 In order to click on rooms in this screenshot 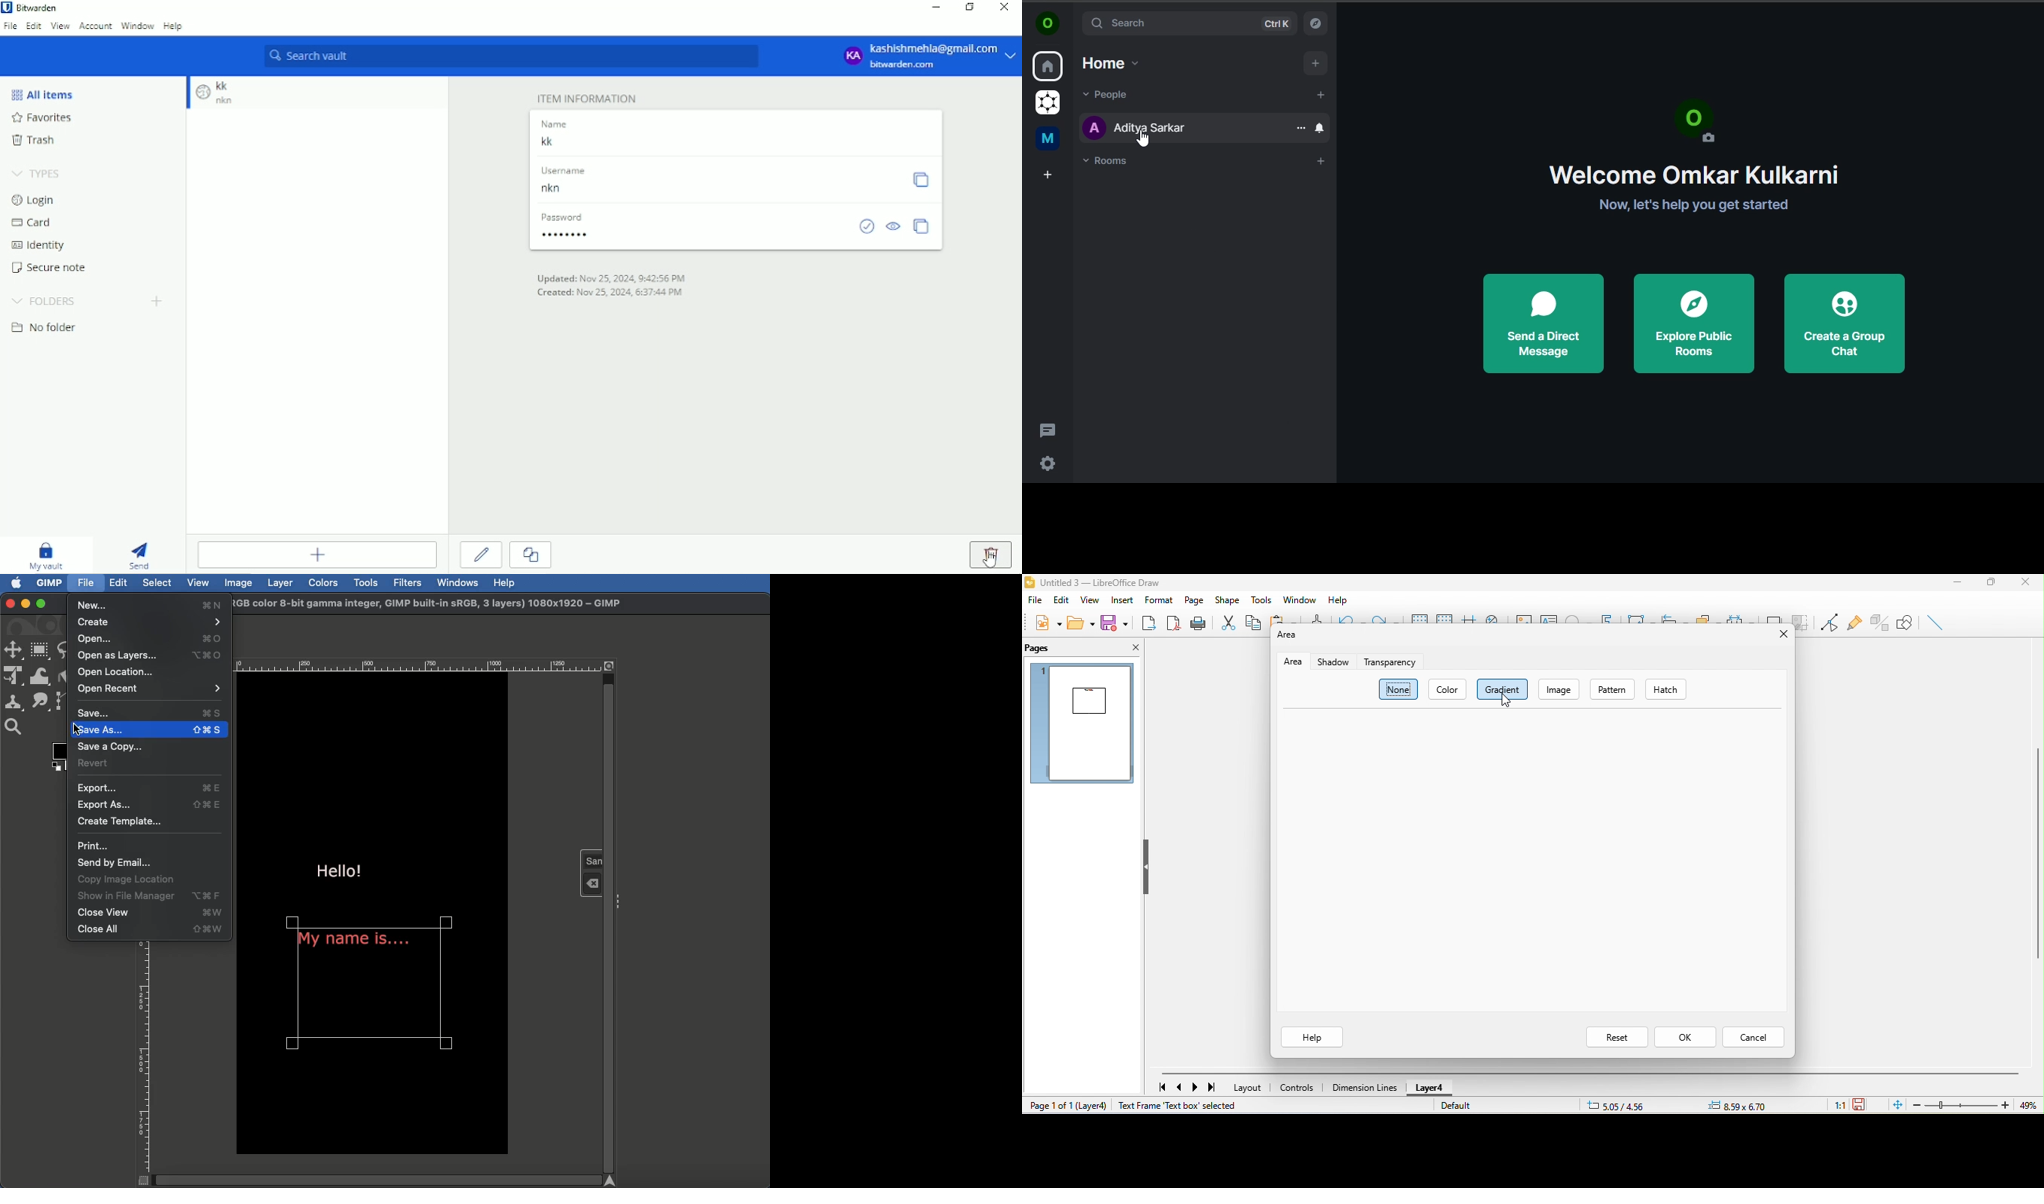, I will do `click(1108, 161)`.